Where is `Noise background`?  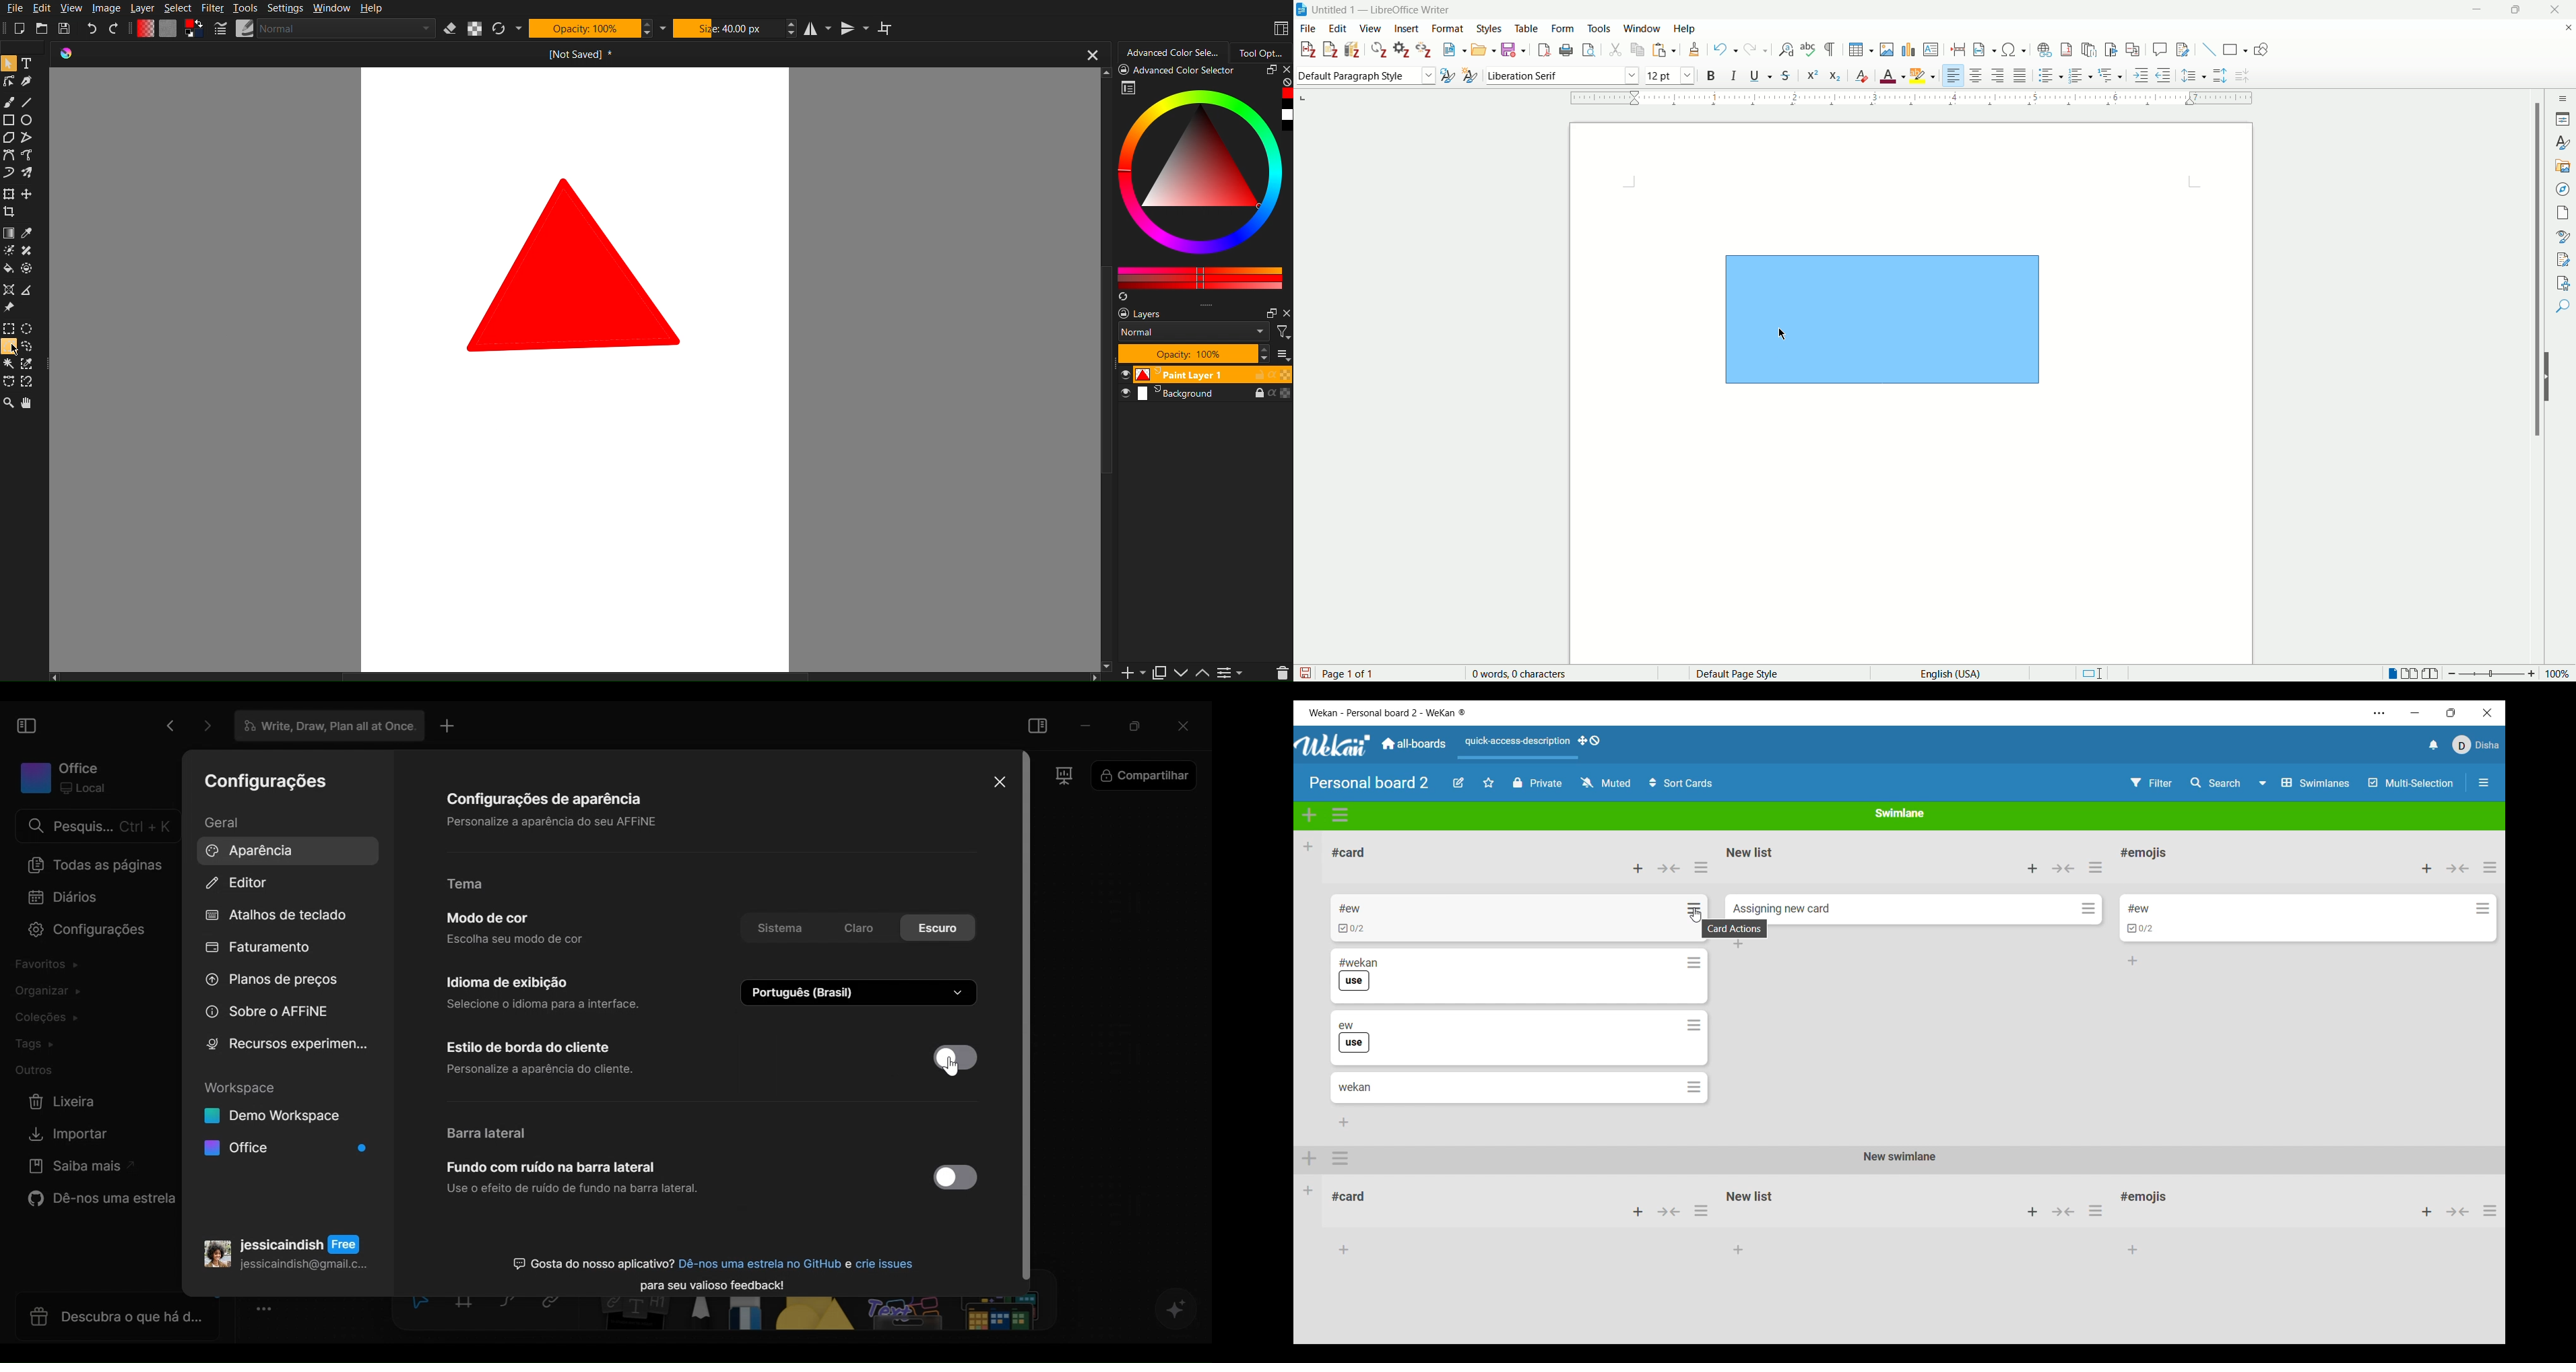
Noise background is located at coordinates (573, 1180).